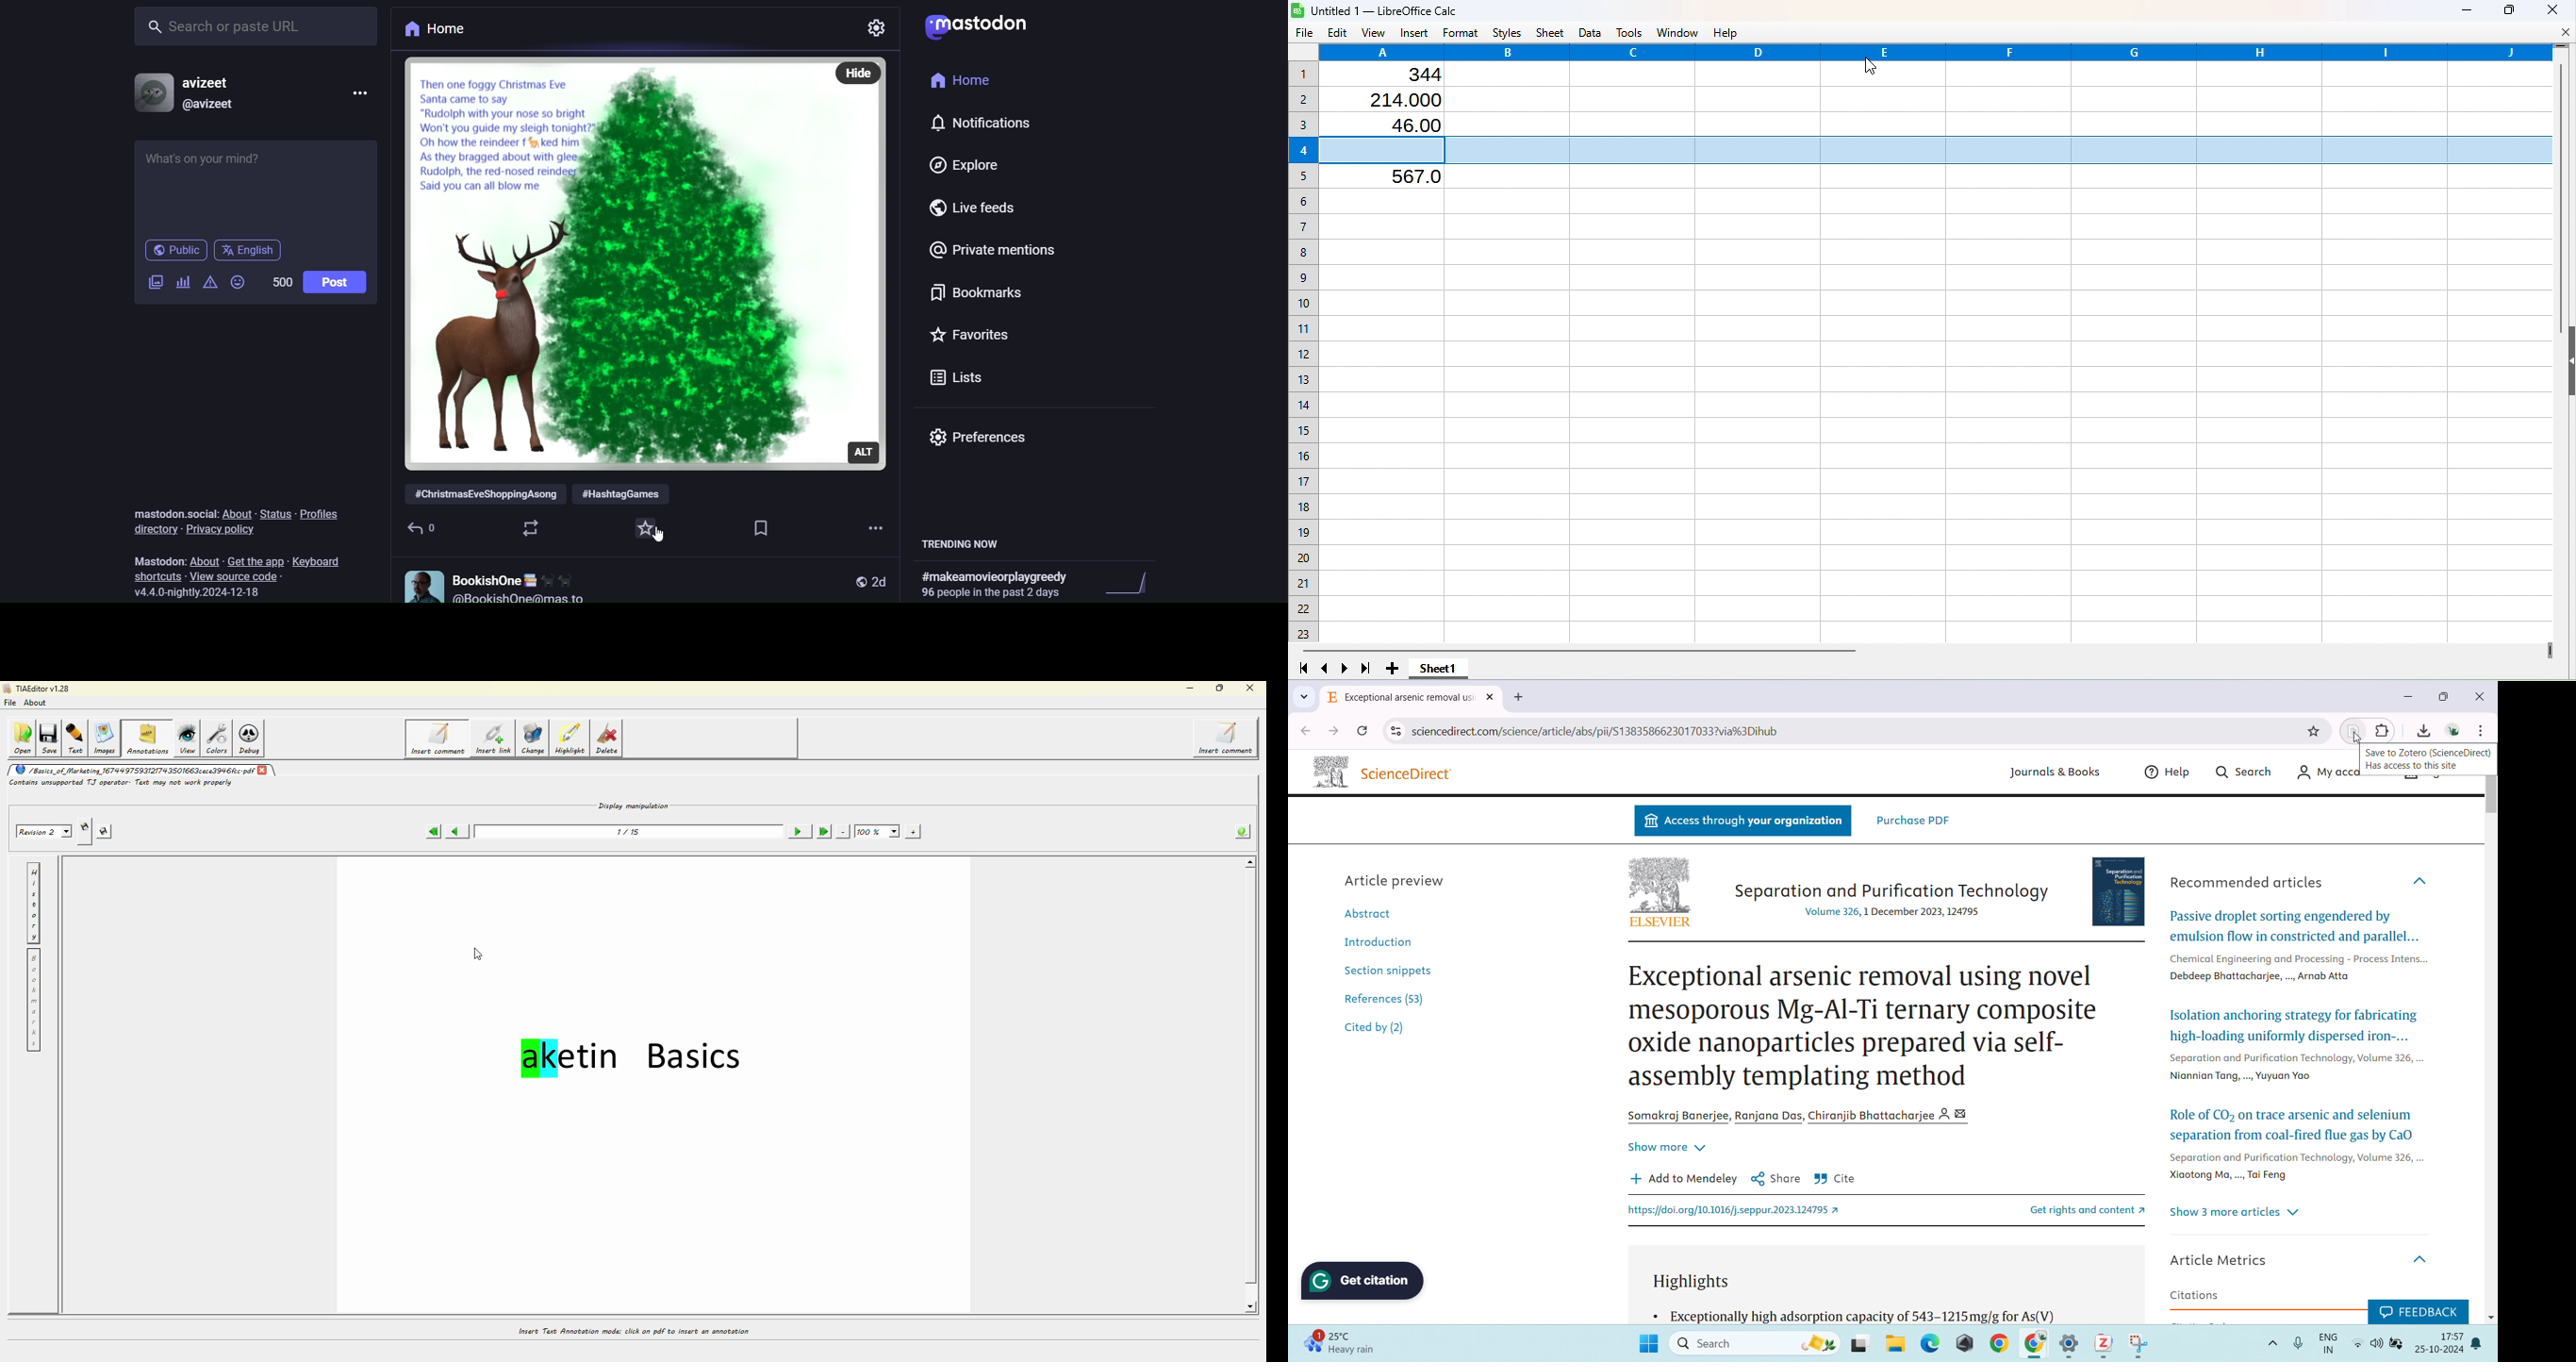 The image size is (2576, 1372). I want to click on url space, so click(1855, 731).